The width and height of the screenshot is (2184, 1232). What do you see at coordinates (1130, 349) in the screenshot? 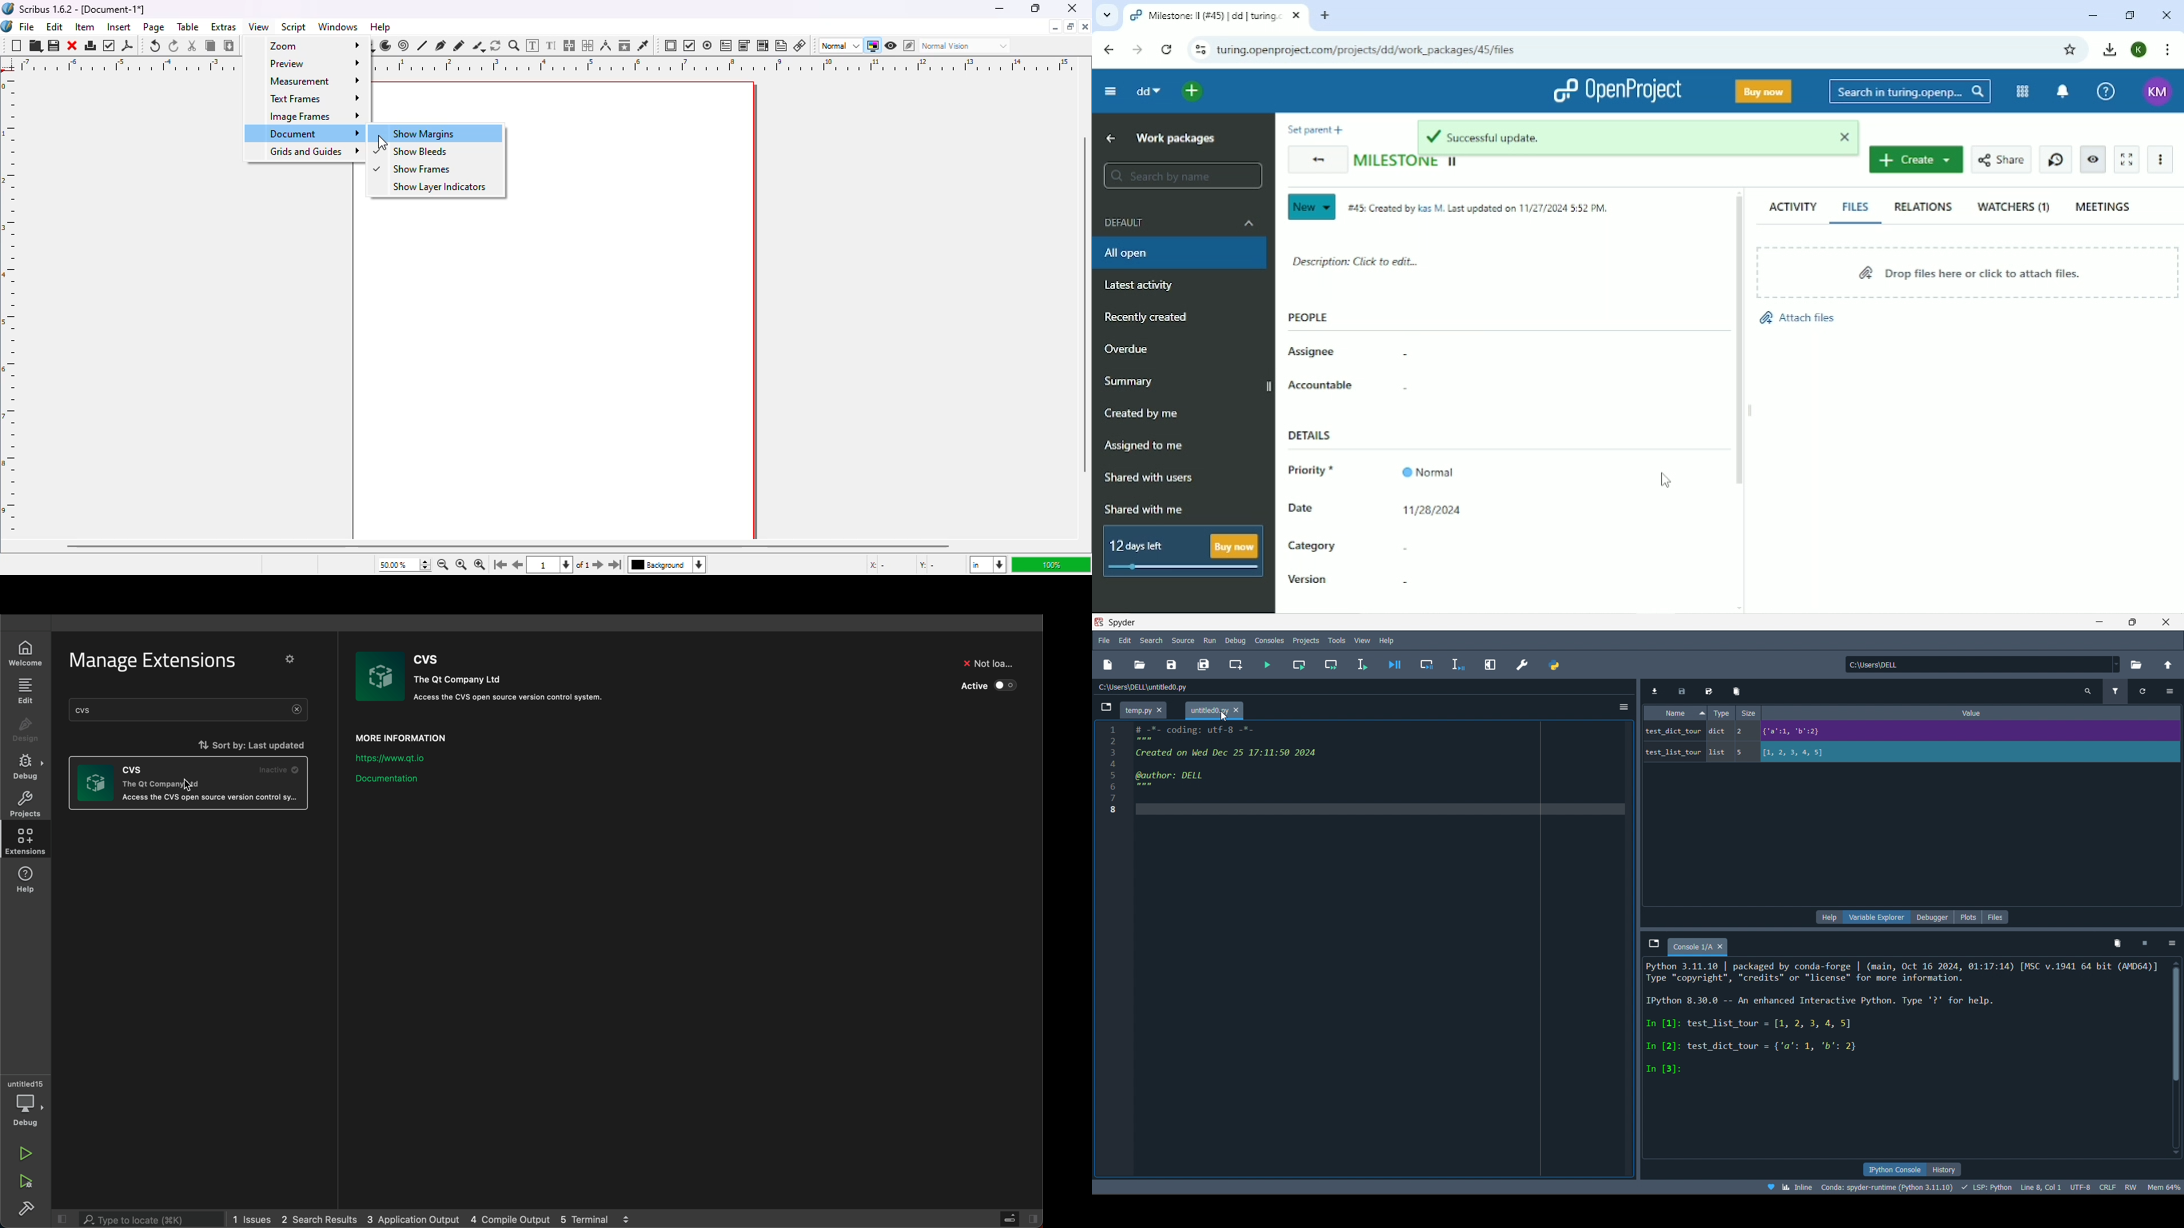
I see `Overdue` at bounding box center [1130, 349].